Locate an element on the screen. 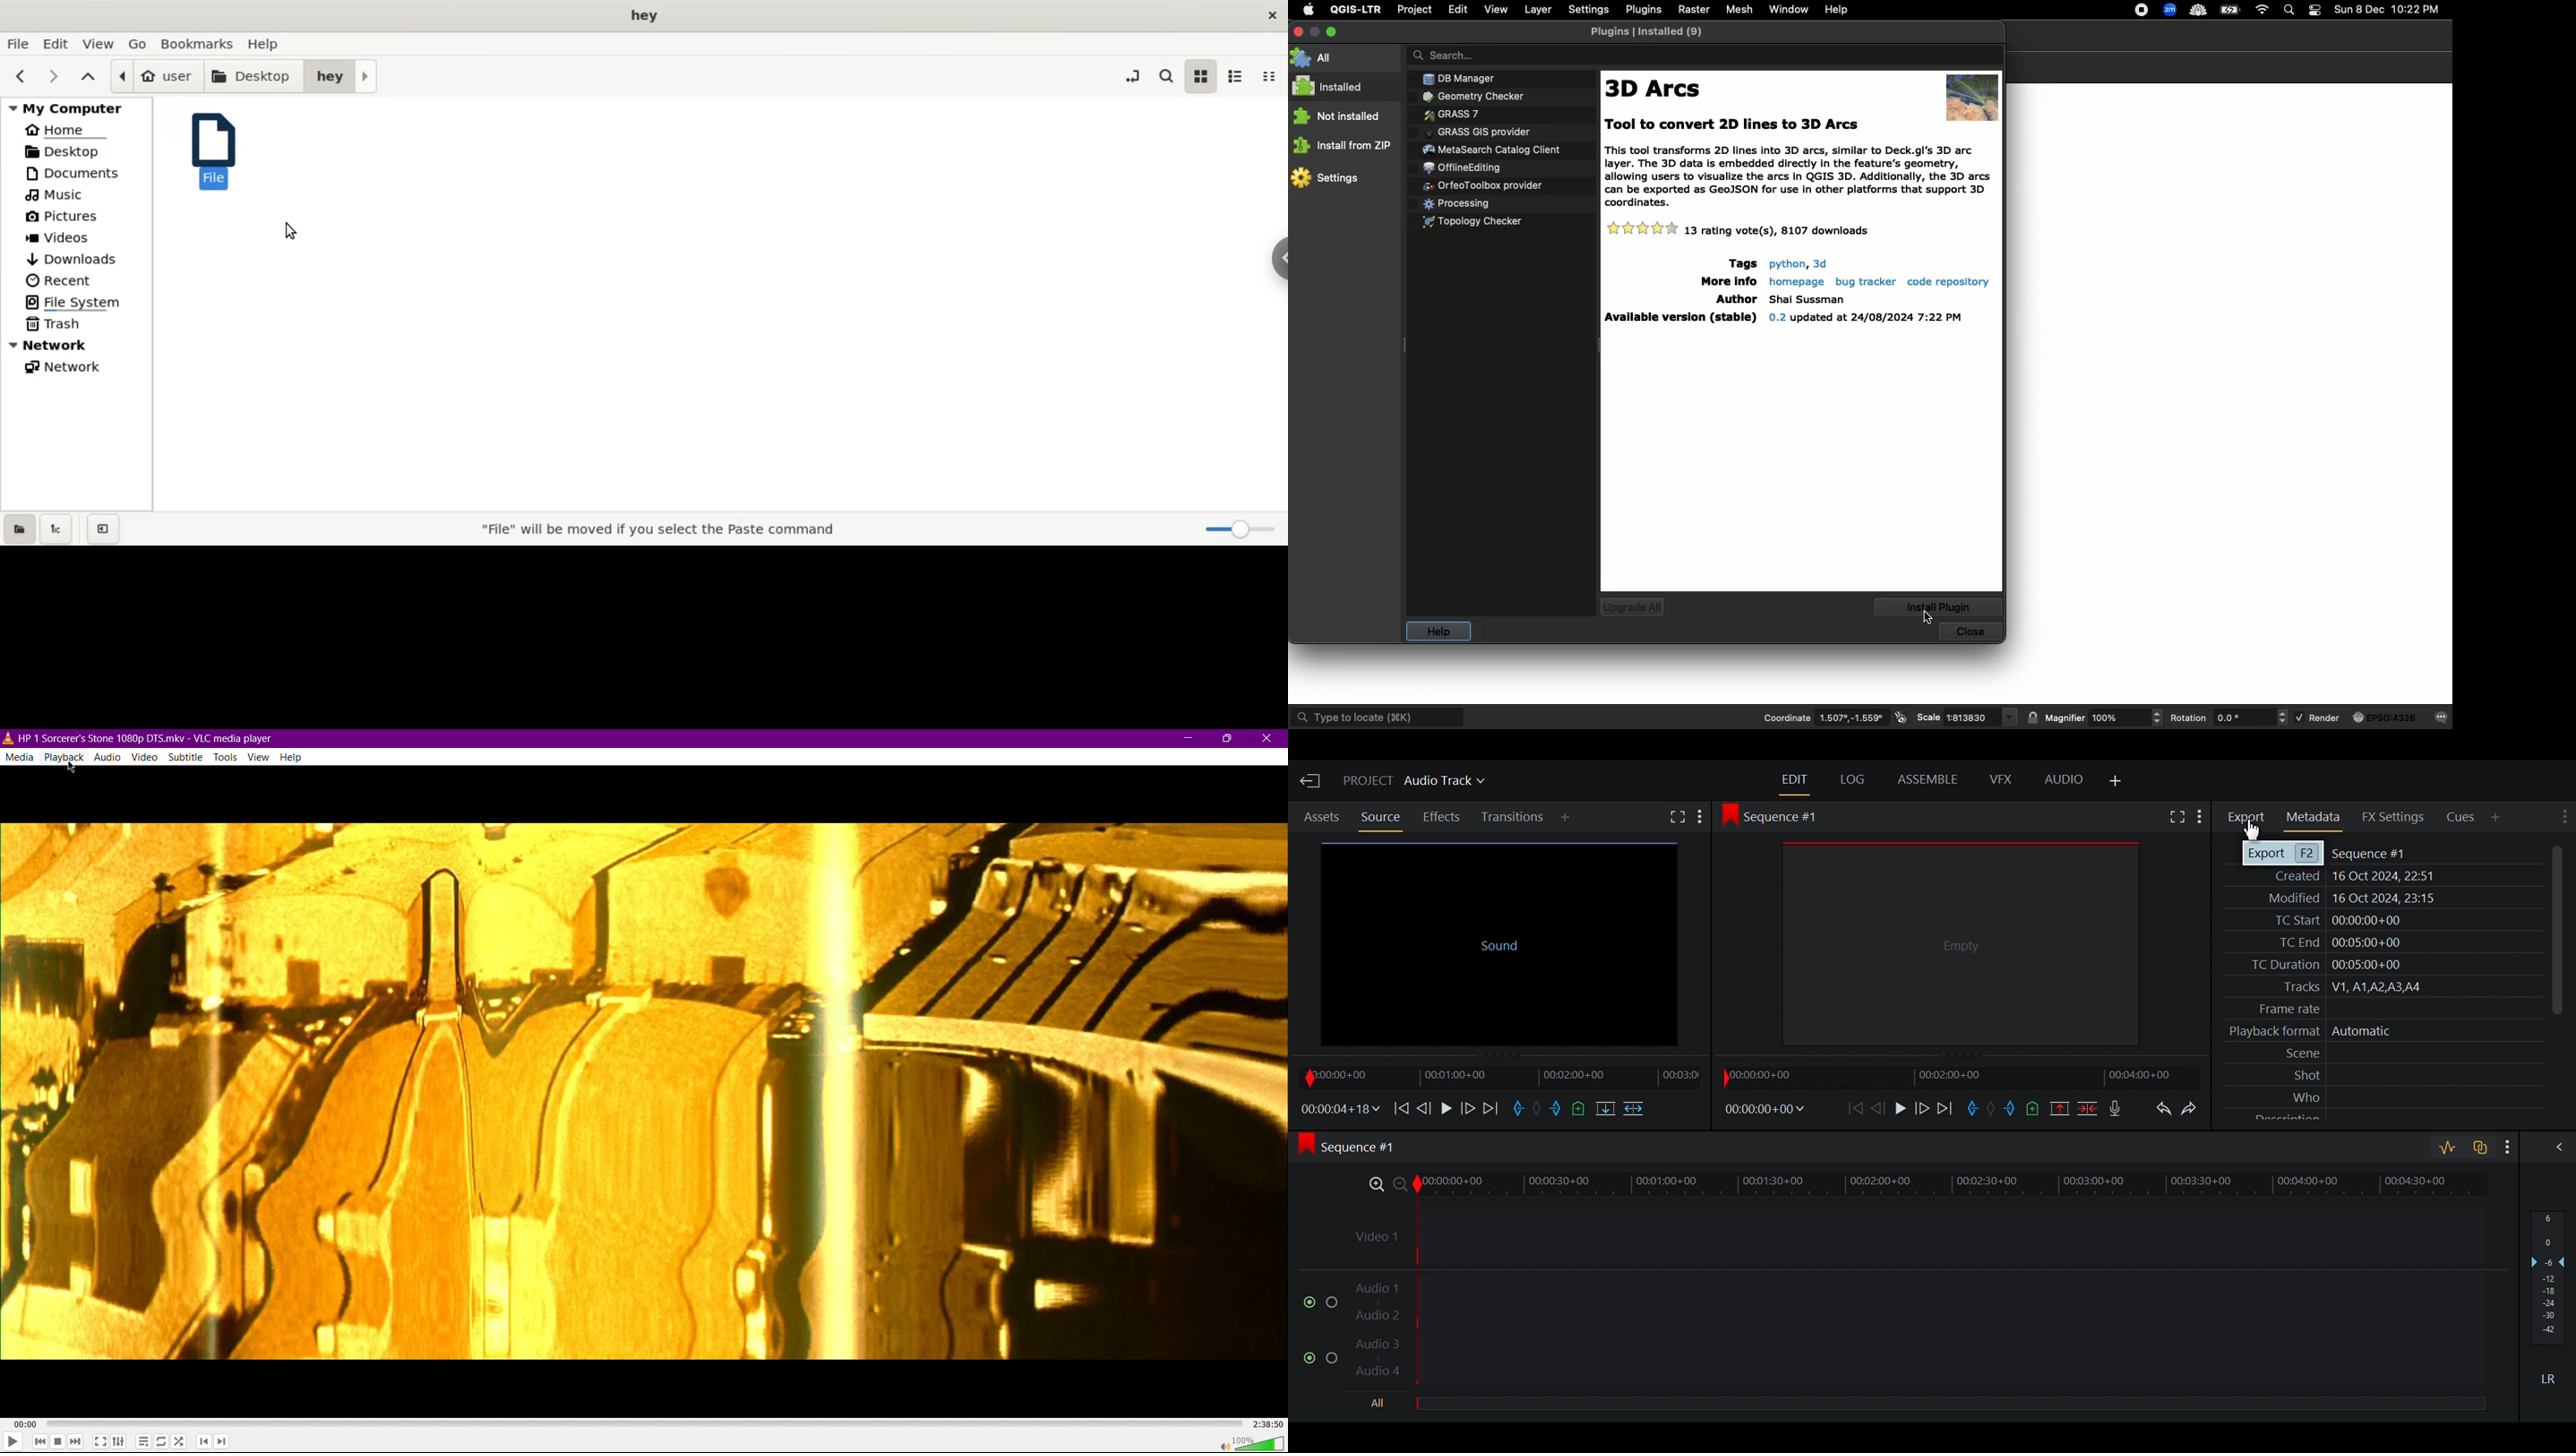  Enable/Disable is located at coordinates (1322, 1356).